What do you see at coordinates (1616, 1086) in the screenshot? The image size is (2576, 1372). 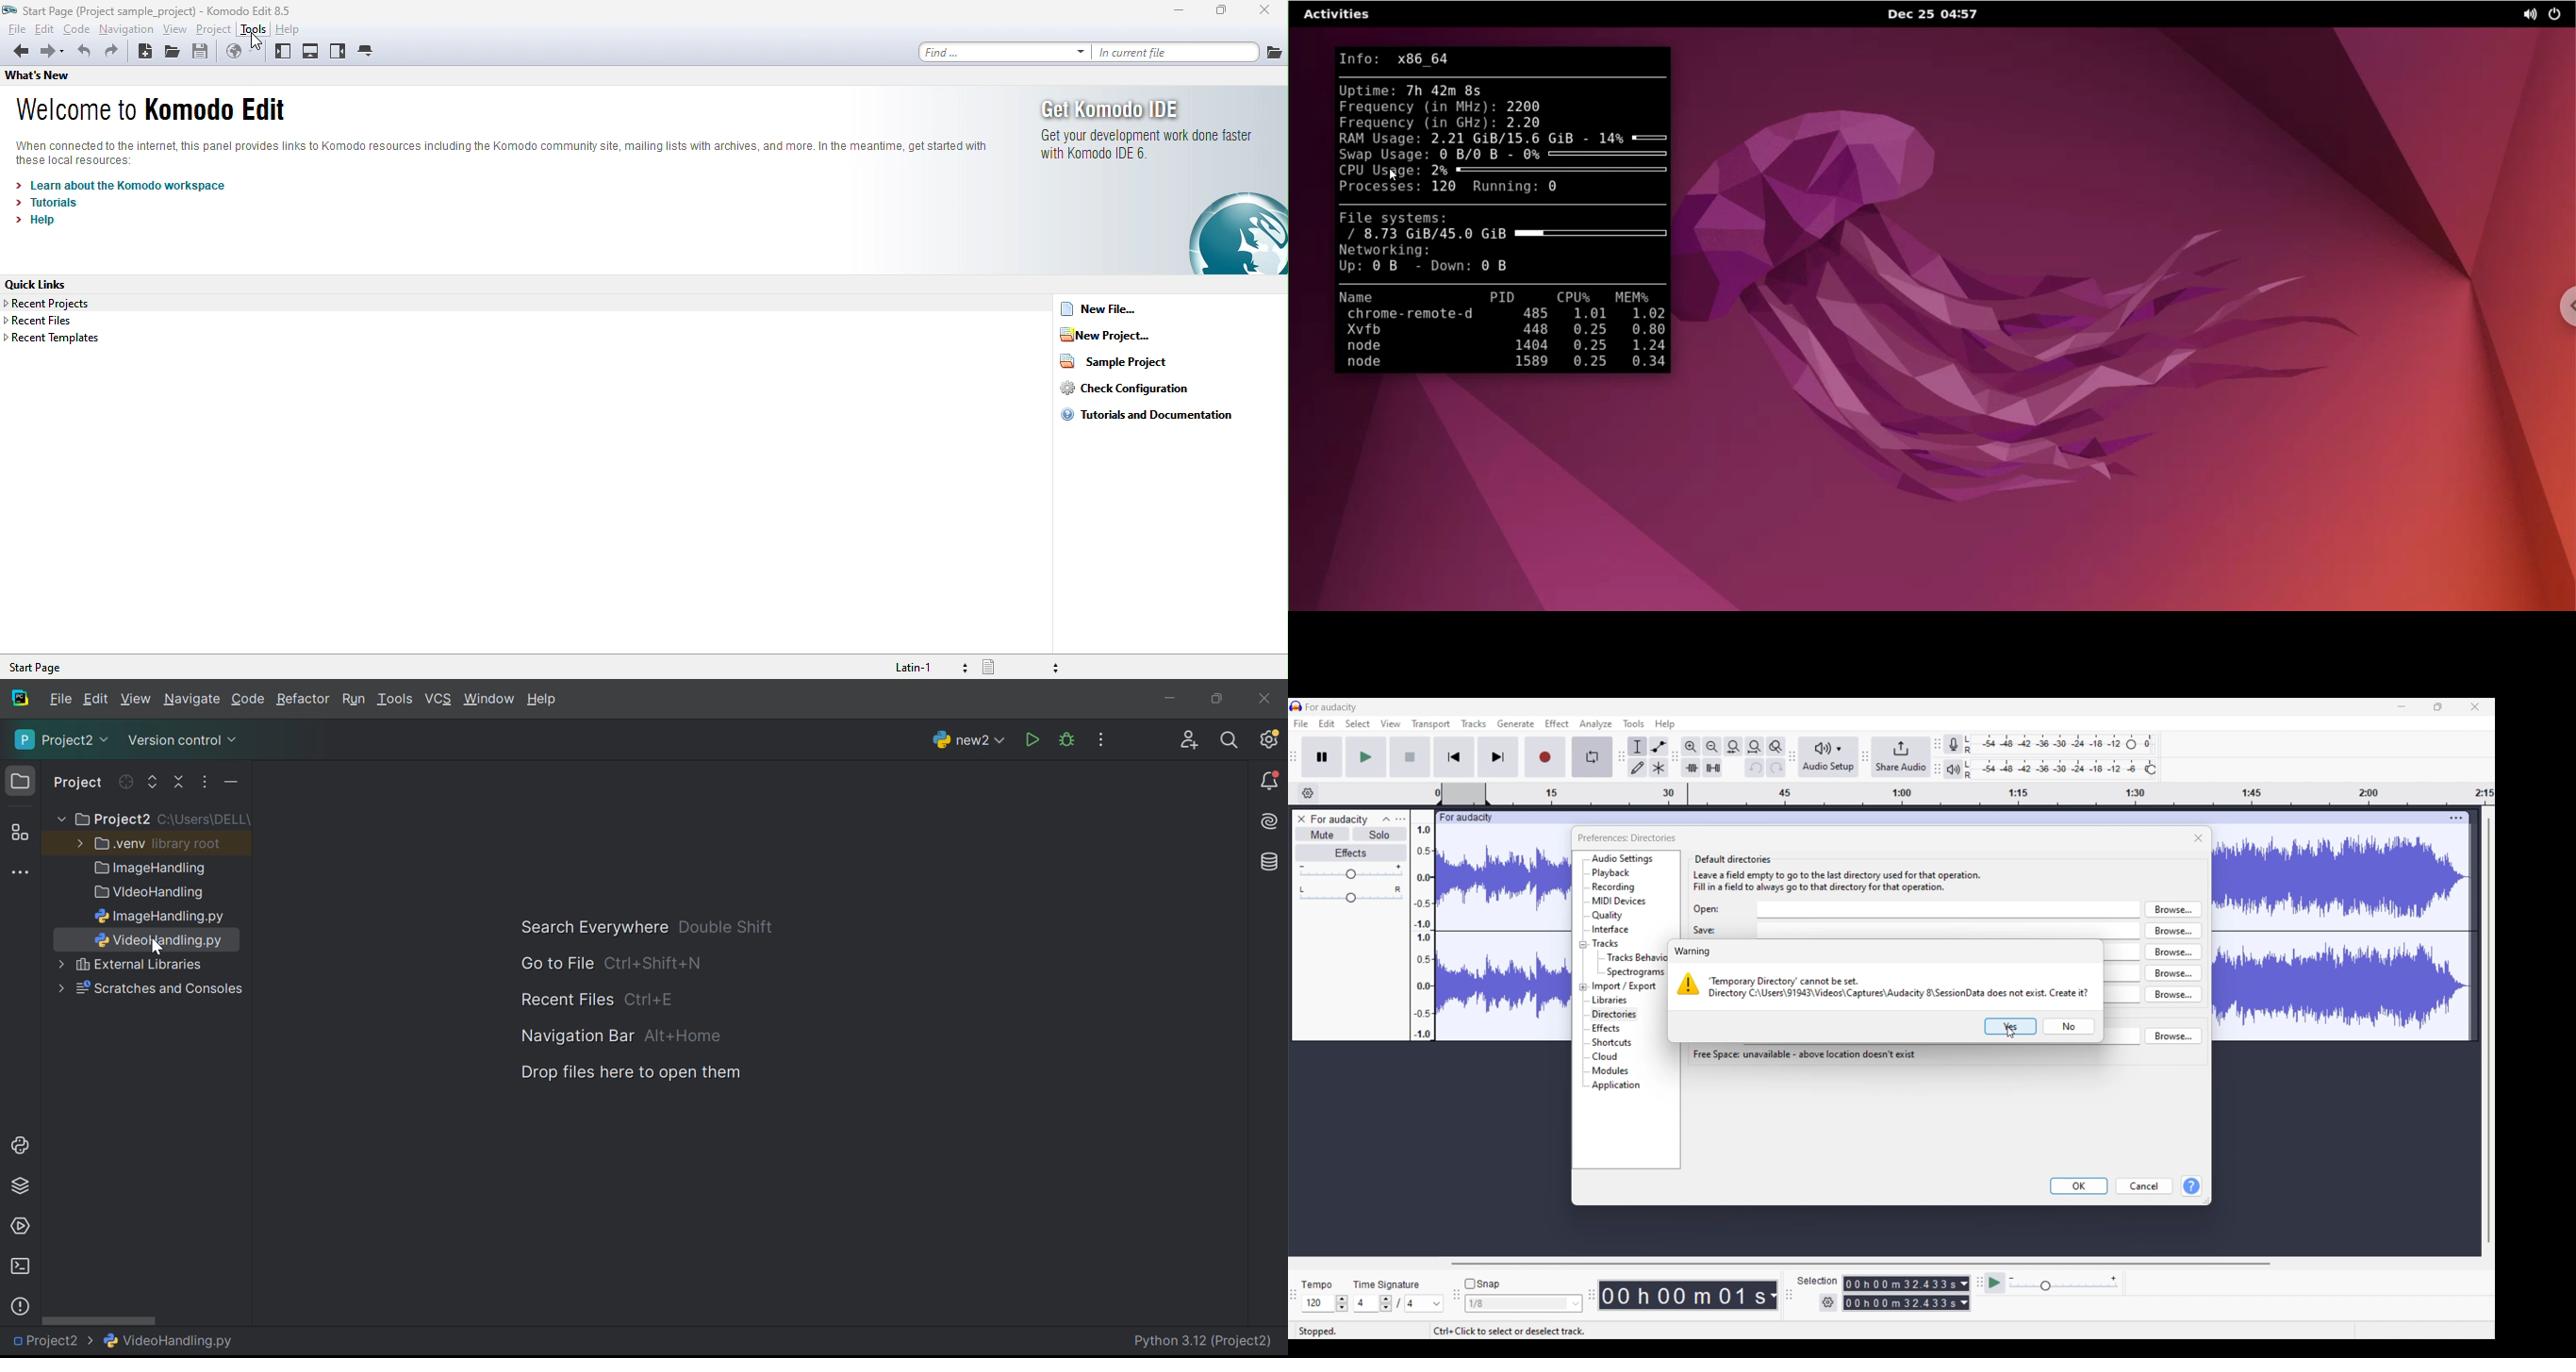 I see `Application` at bounding box center [1616, 1086].